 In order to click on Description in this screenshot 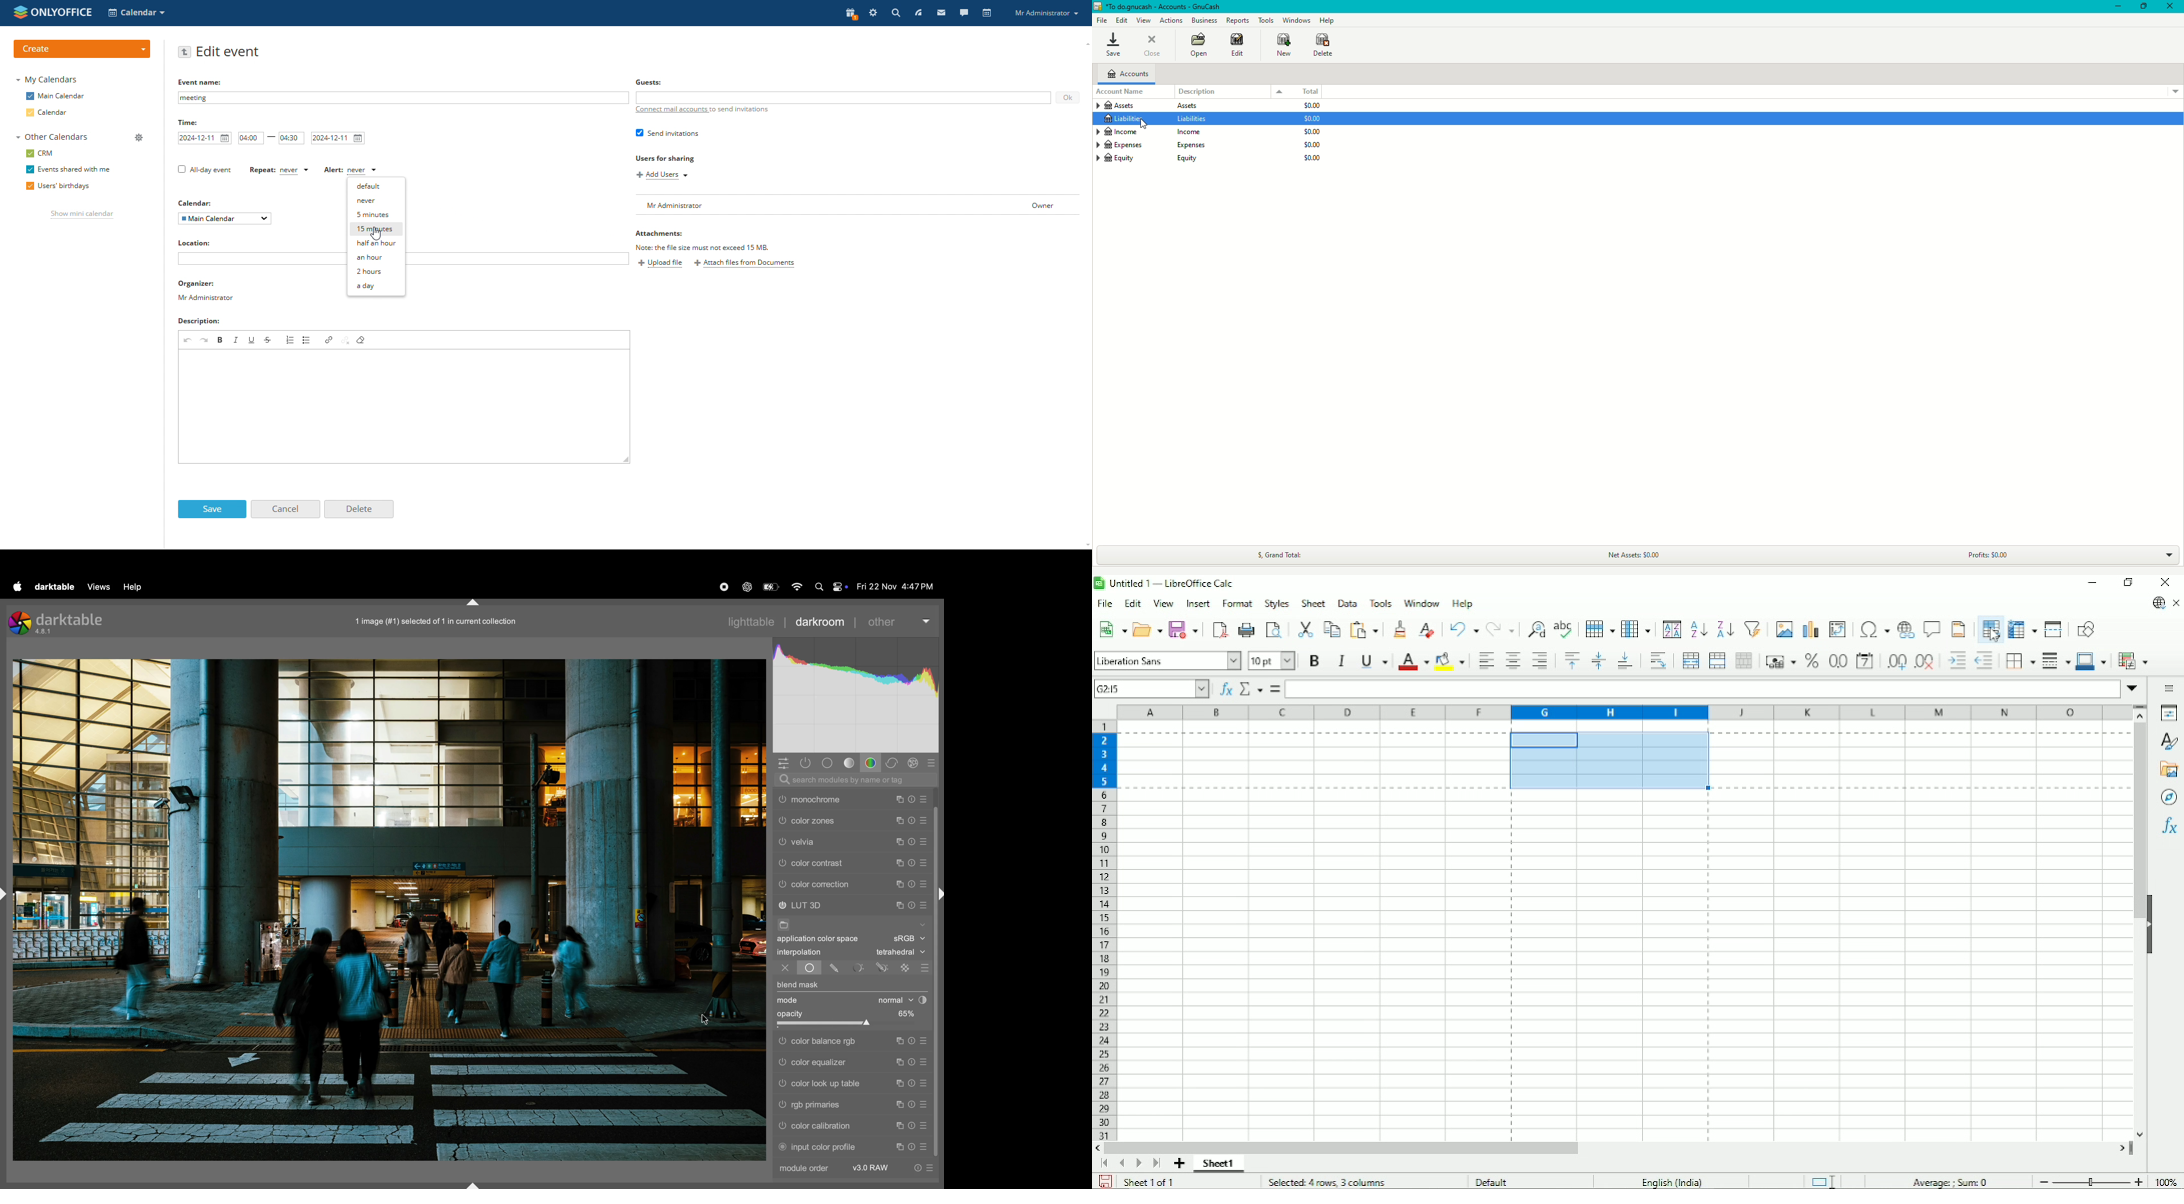, I will do `click(1200, 91)`.